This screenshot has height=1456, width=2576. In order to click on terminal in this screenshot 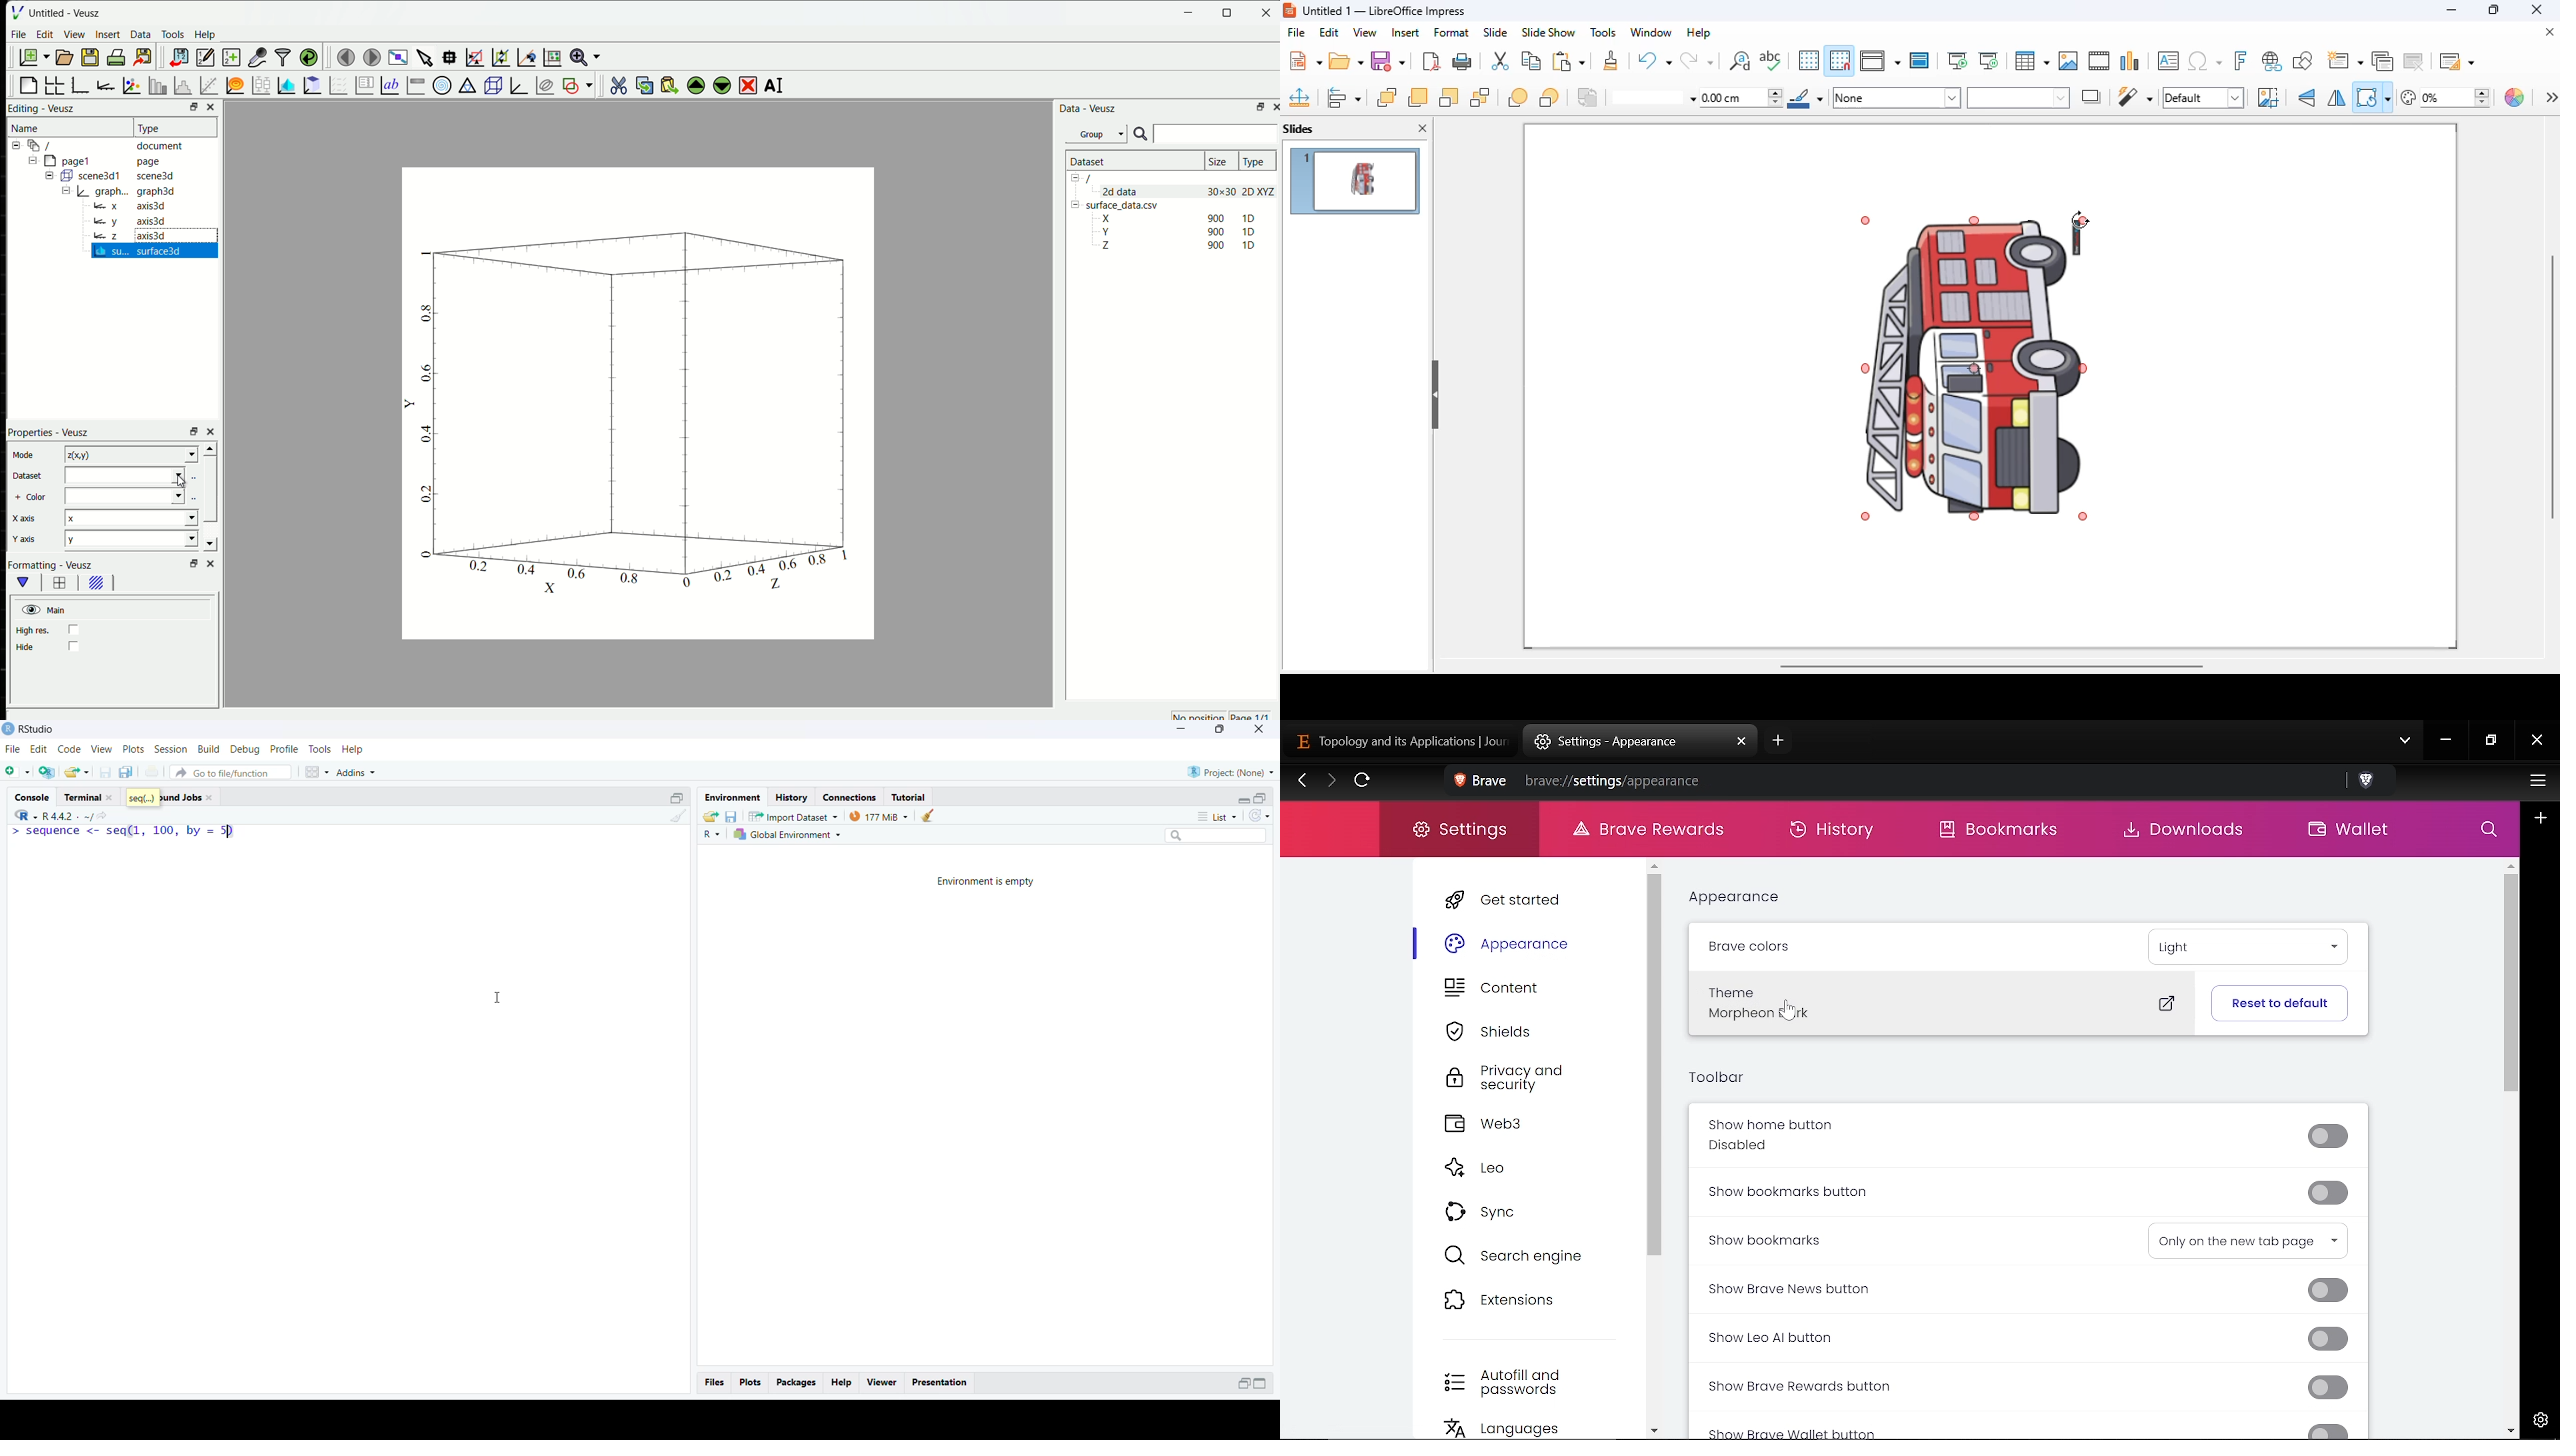, I will do `click(83, 797)`.